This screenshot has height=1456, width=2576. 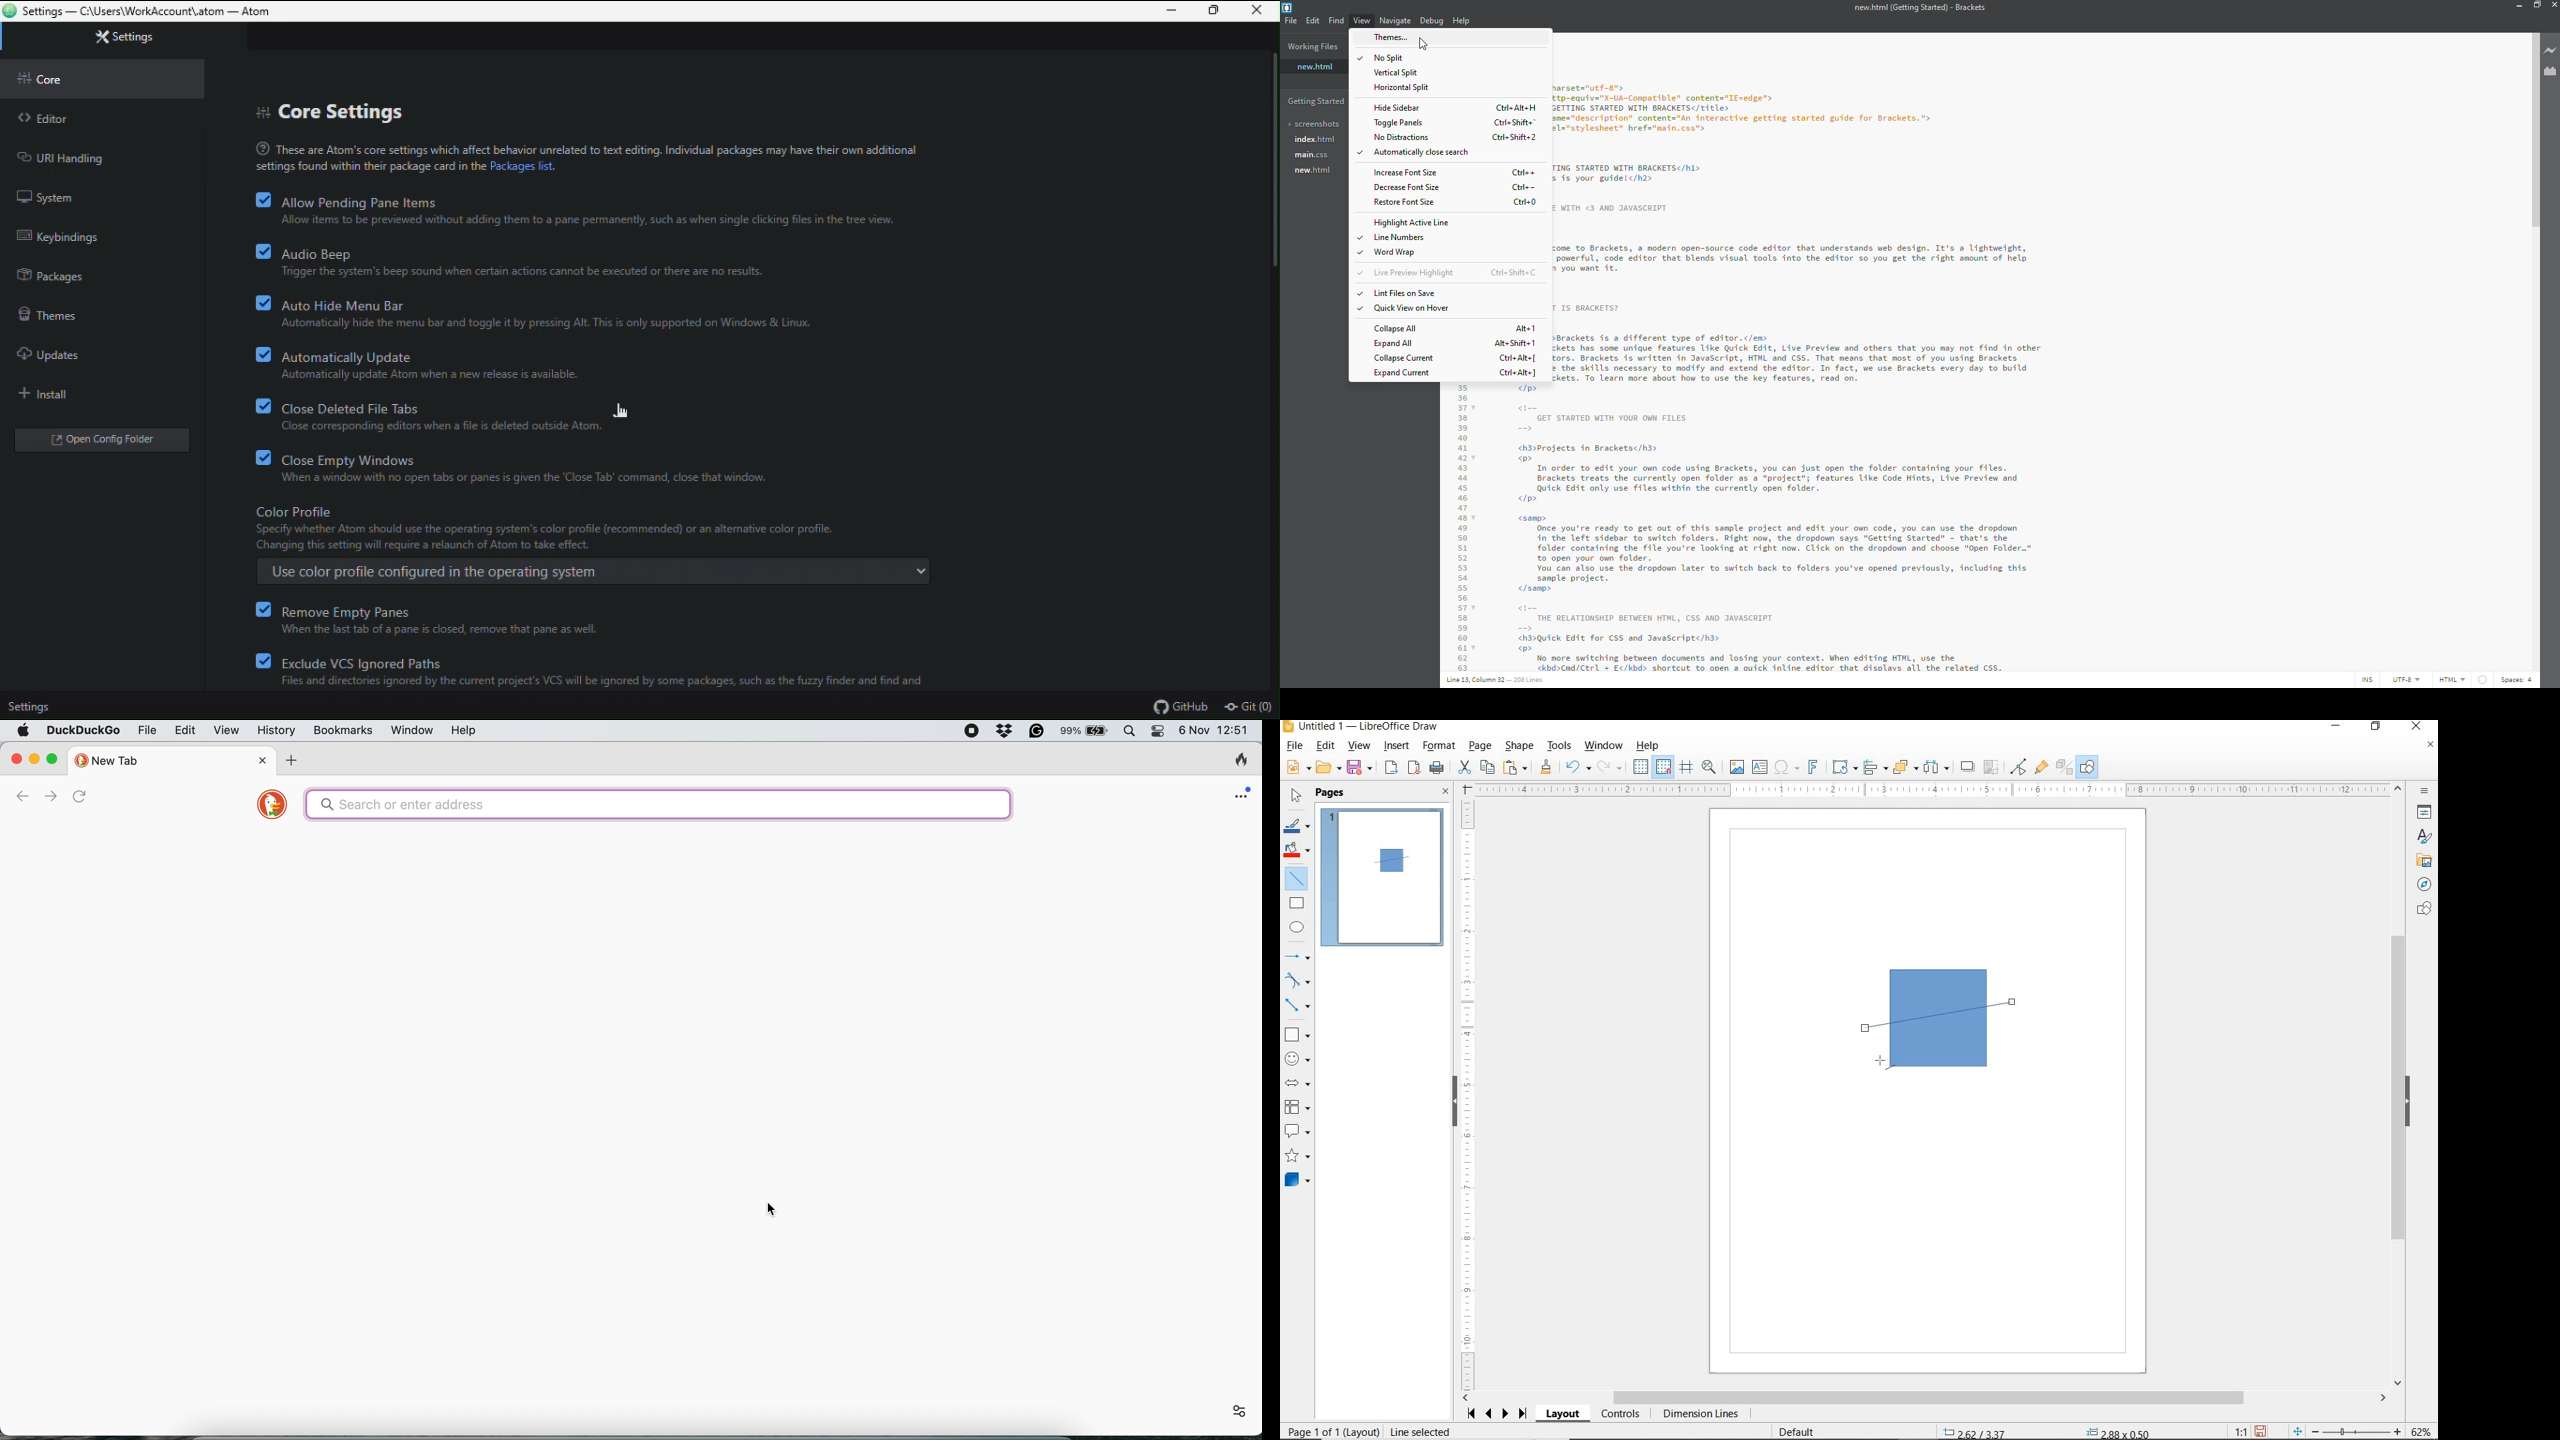 I want to click on LINE TOOL AT DRAG, so click(x=2014, y=1001).